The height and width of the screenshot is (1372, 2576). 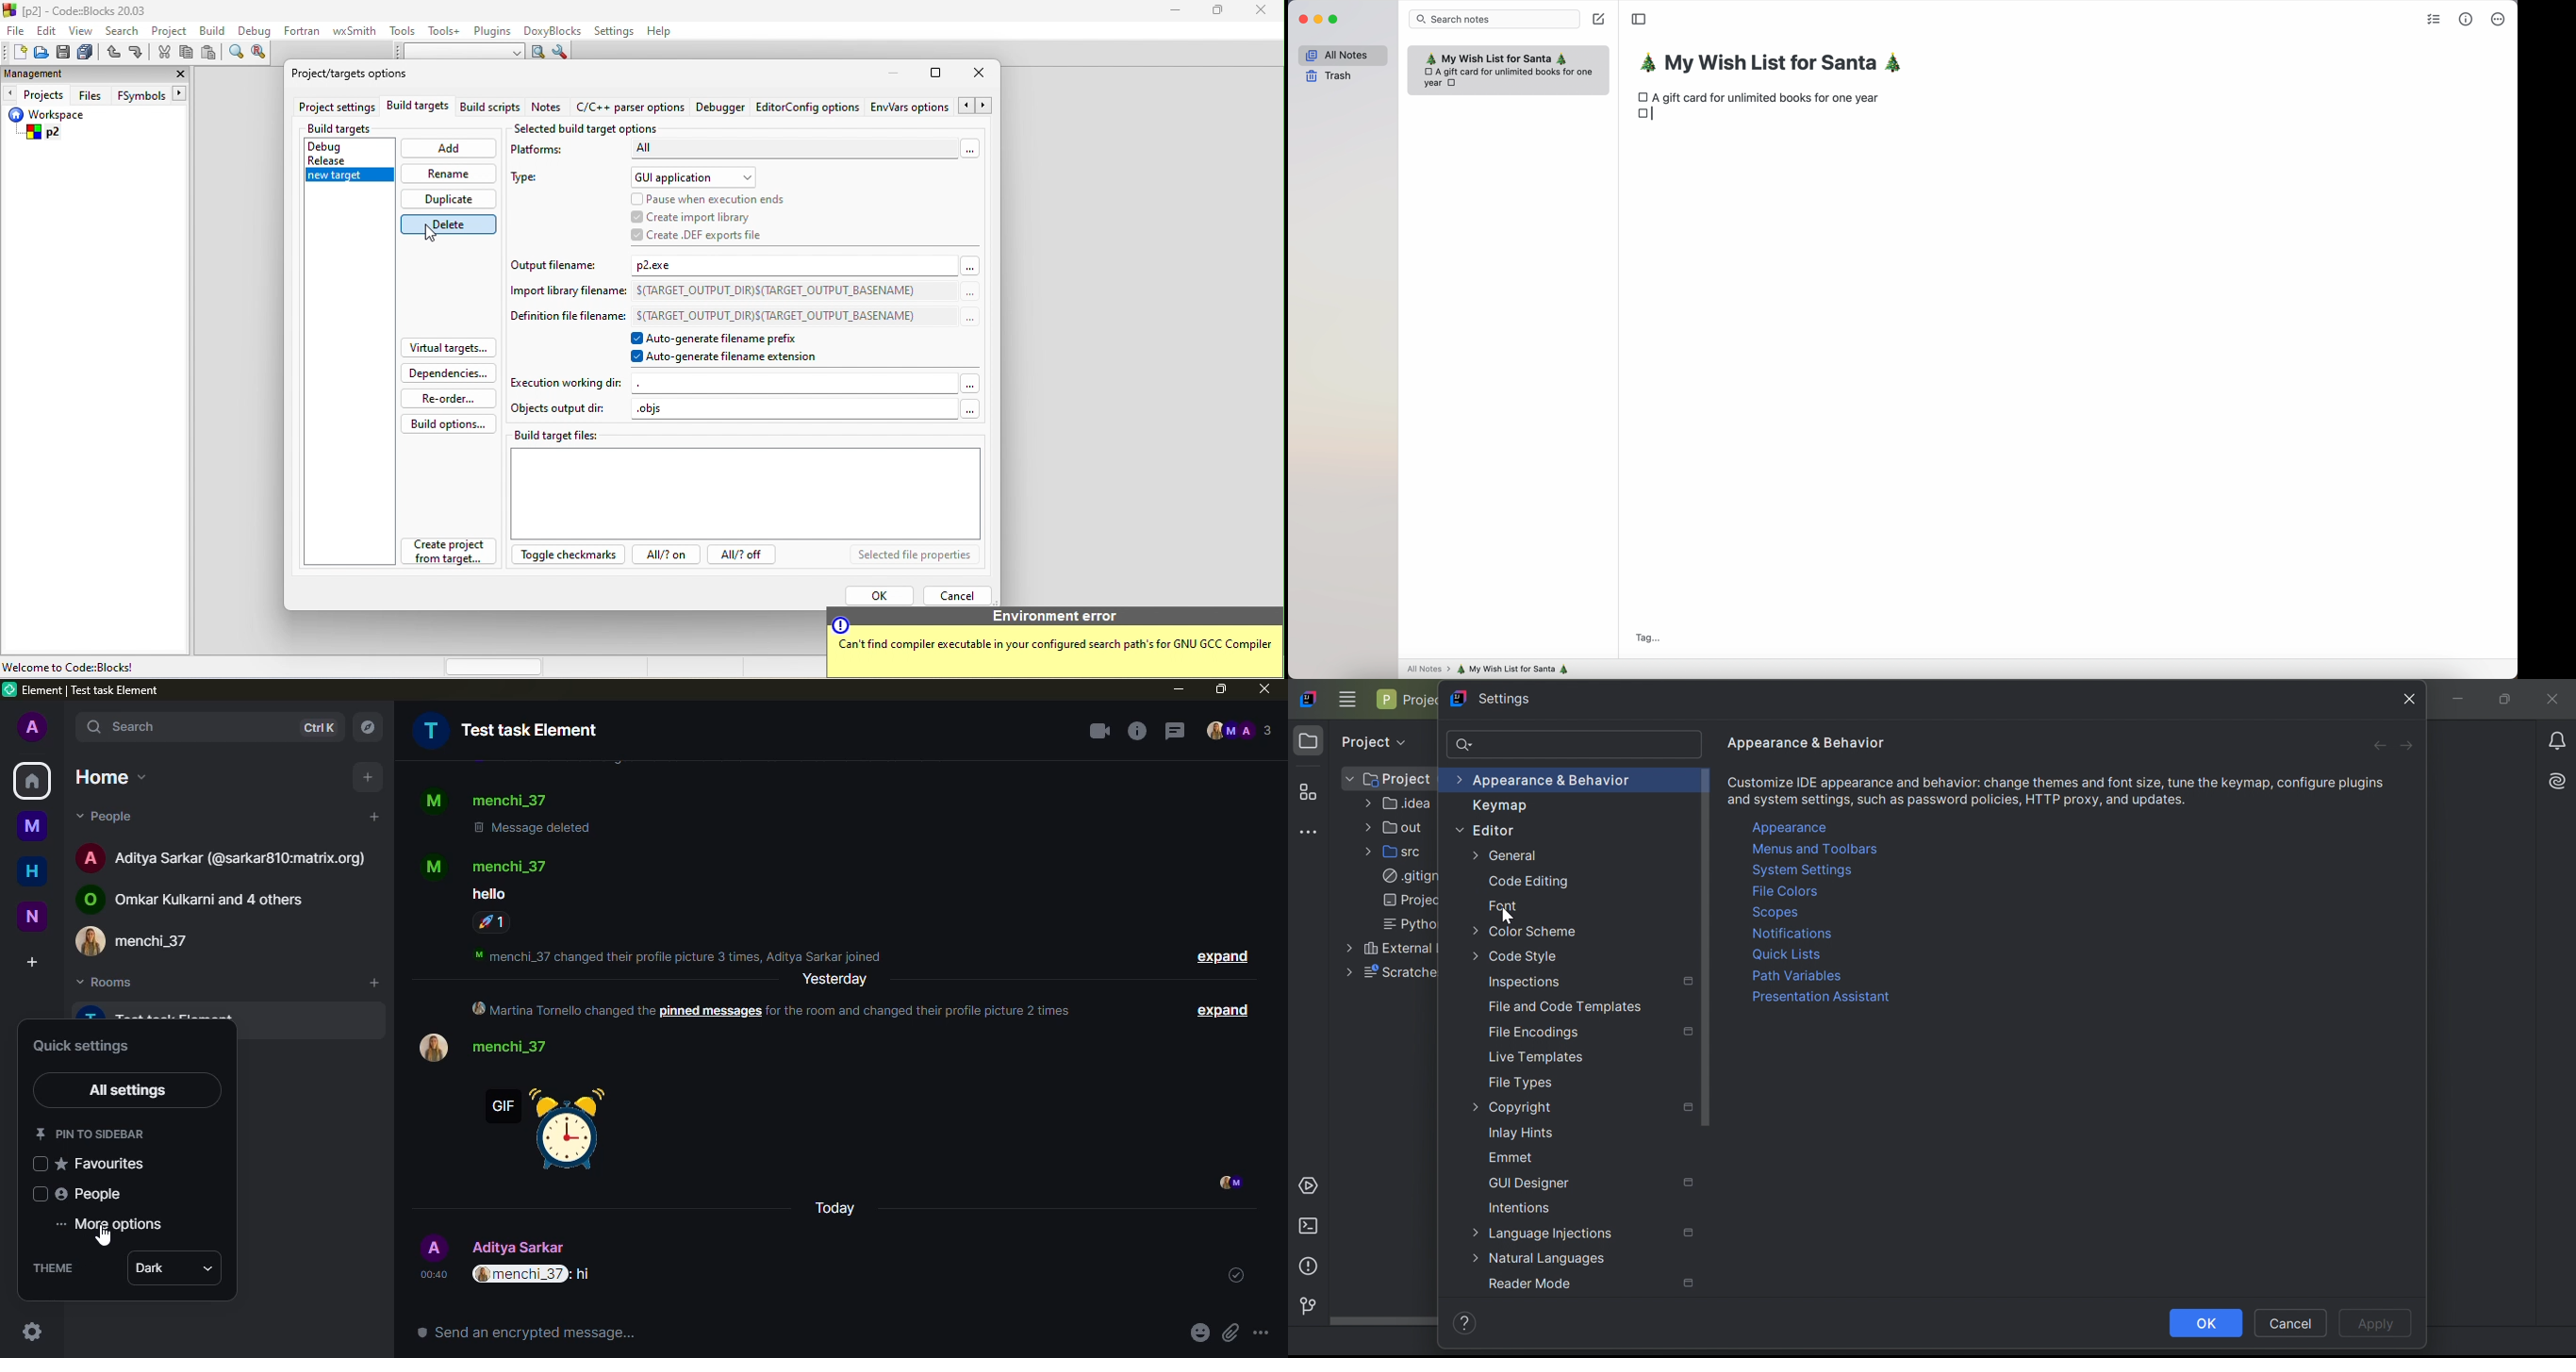 What do you see at coordinates (1642, 96) in the screenshot?
I see `checkbox` at bounding box center [1642, 96].